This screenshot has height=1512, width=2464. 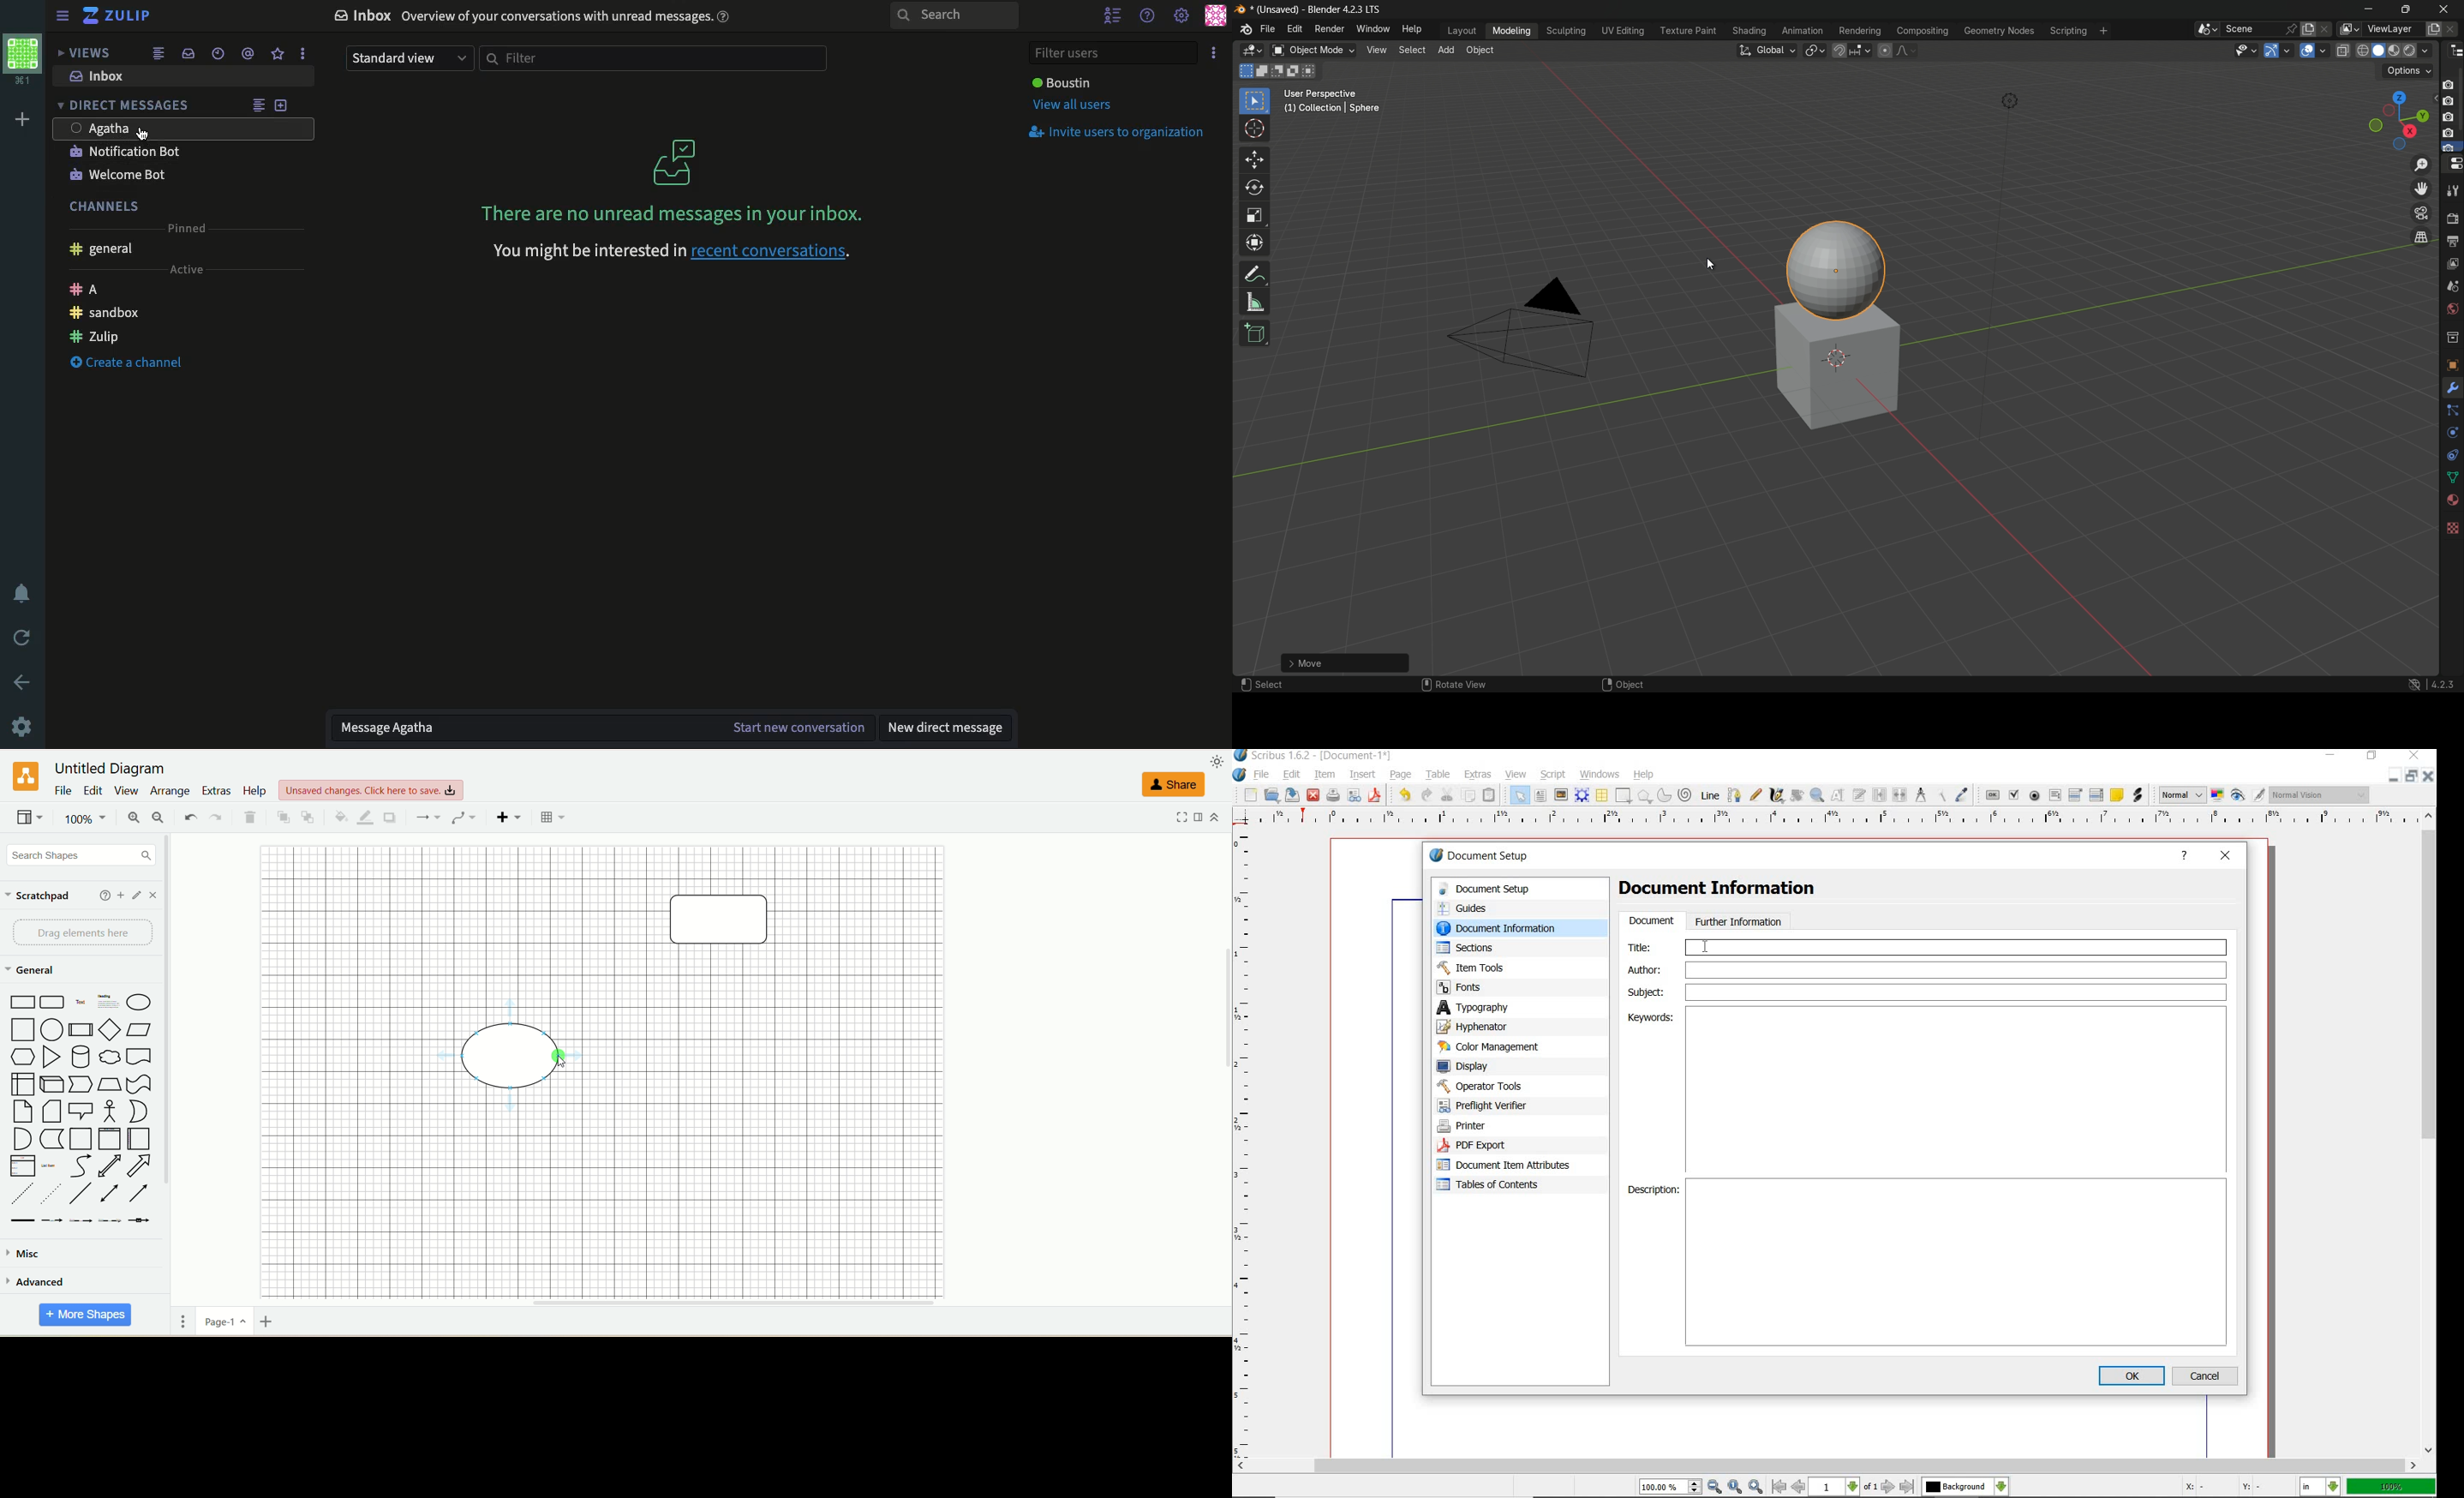 I want to click on document setup, so click(x=1508, y=889).